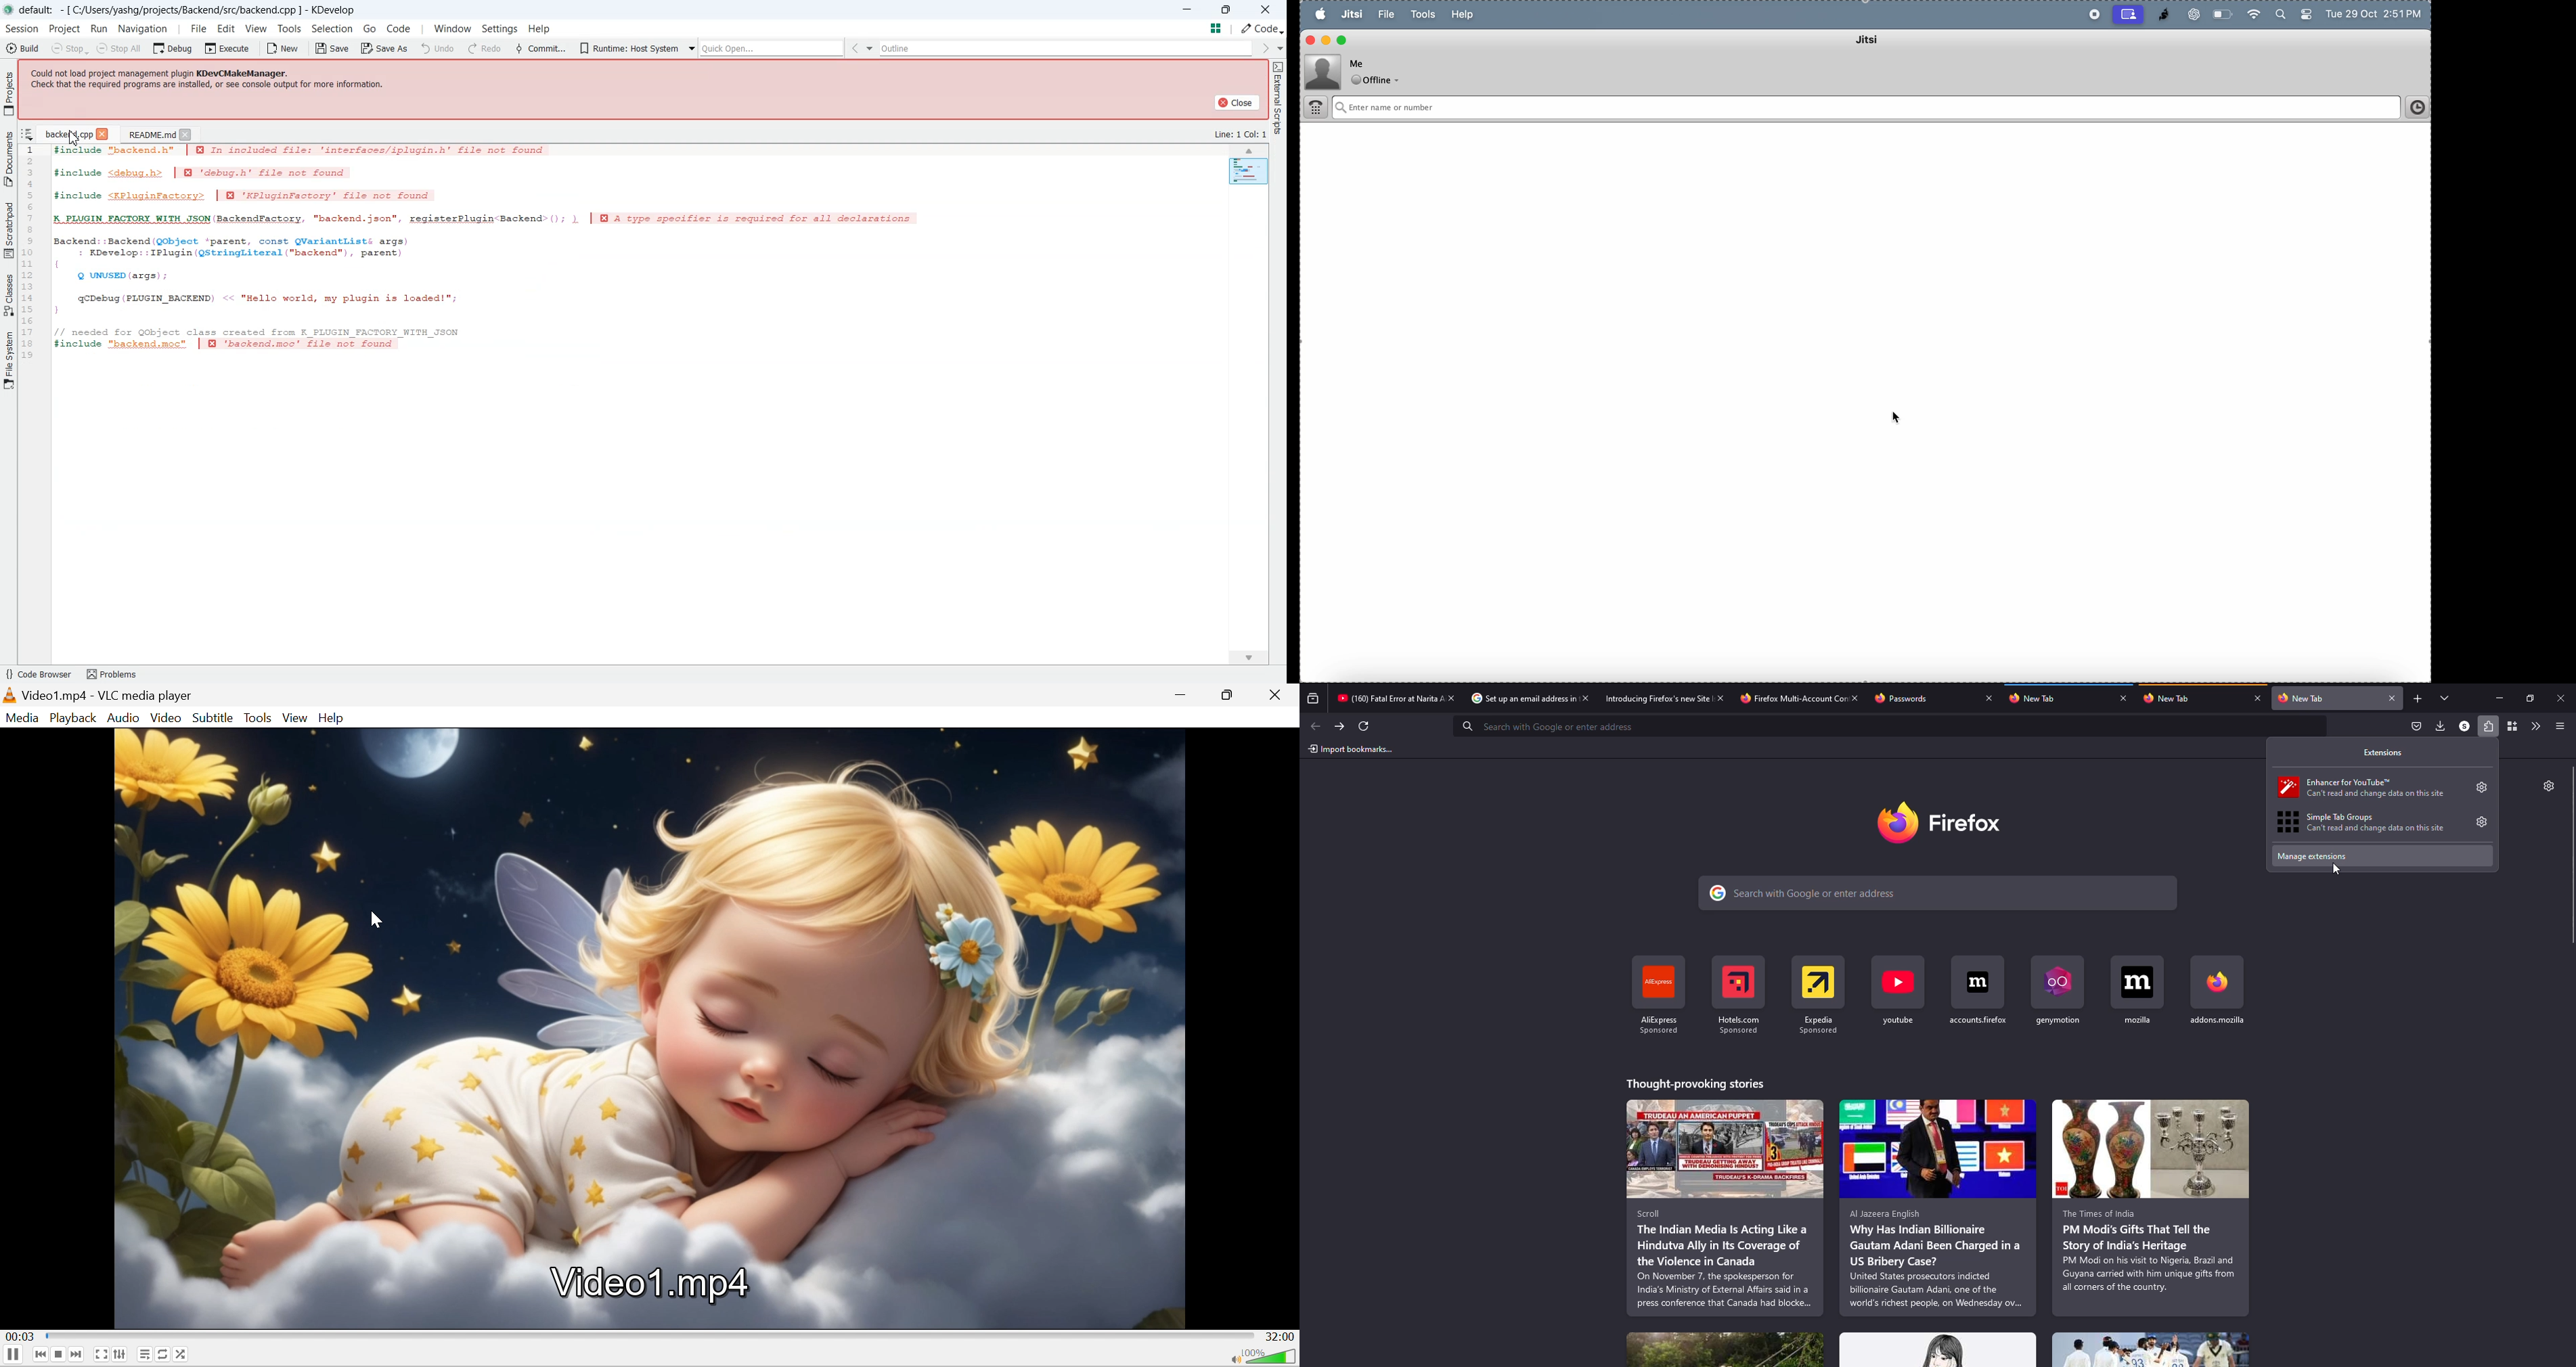 Image resolution: width=2576 pixels, height=1372 pixels. What do you see at coordinates (1661, 997) in the screenshot?
I see `shortcut` at bounding box center [1661, 997].